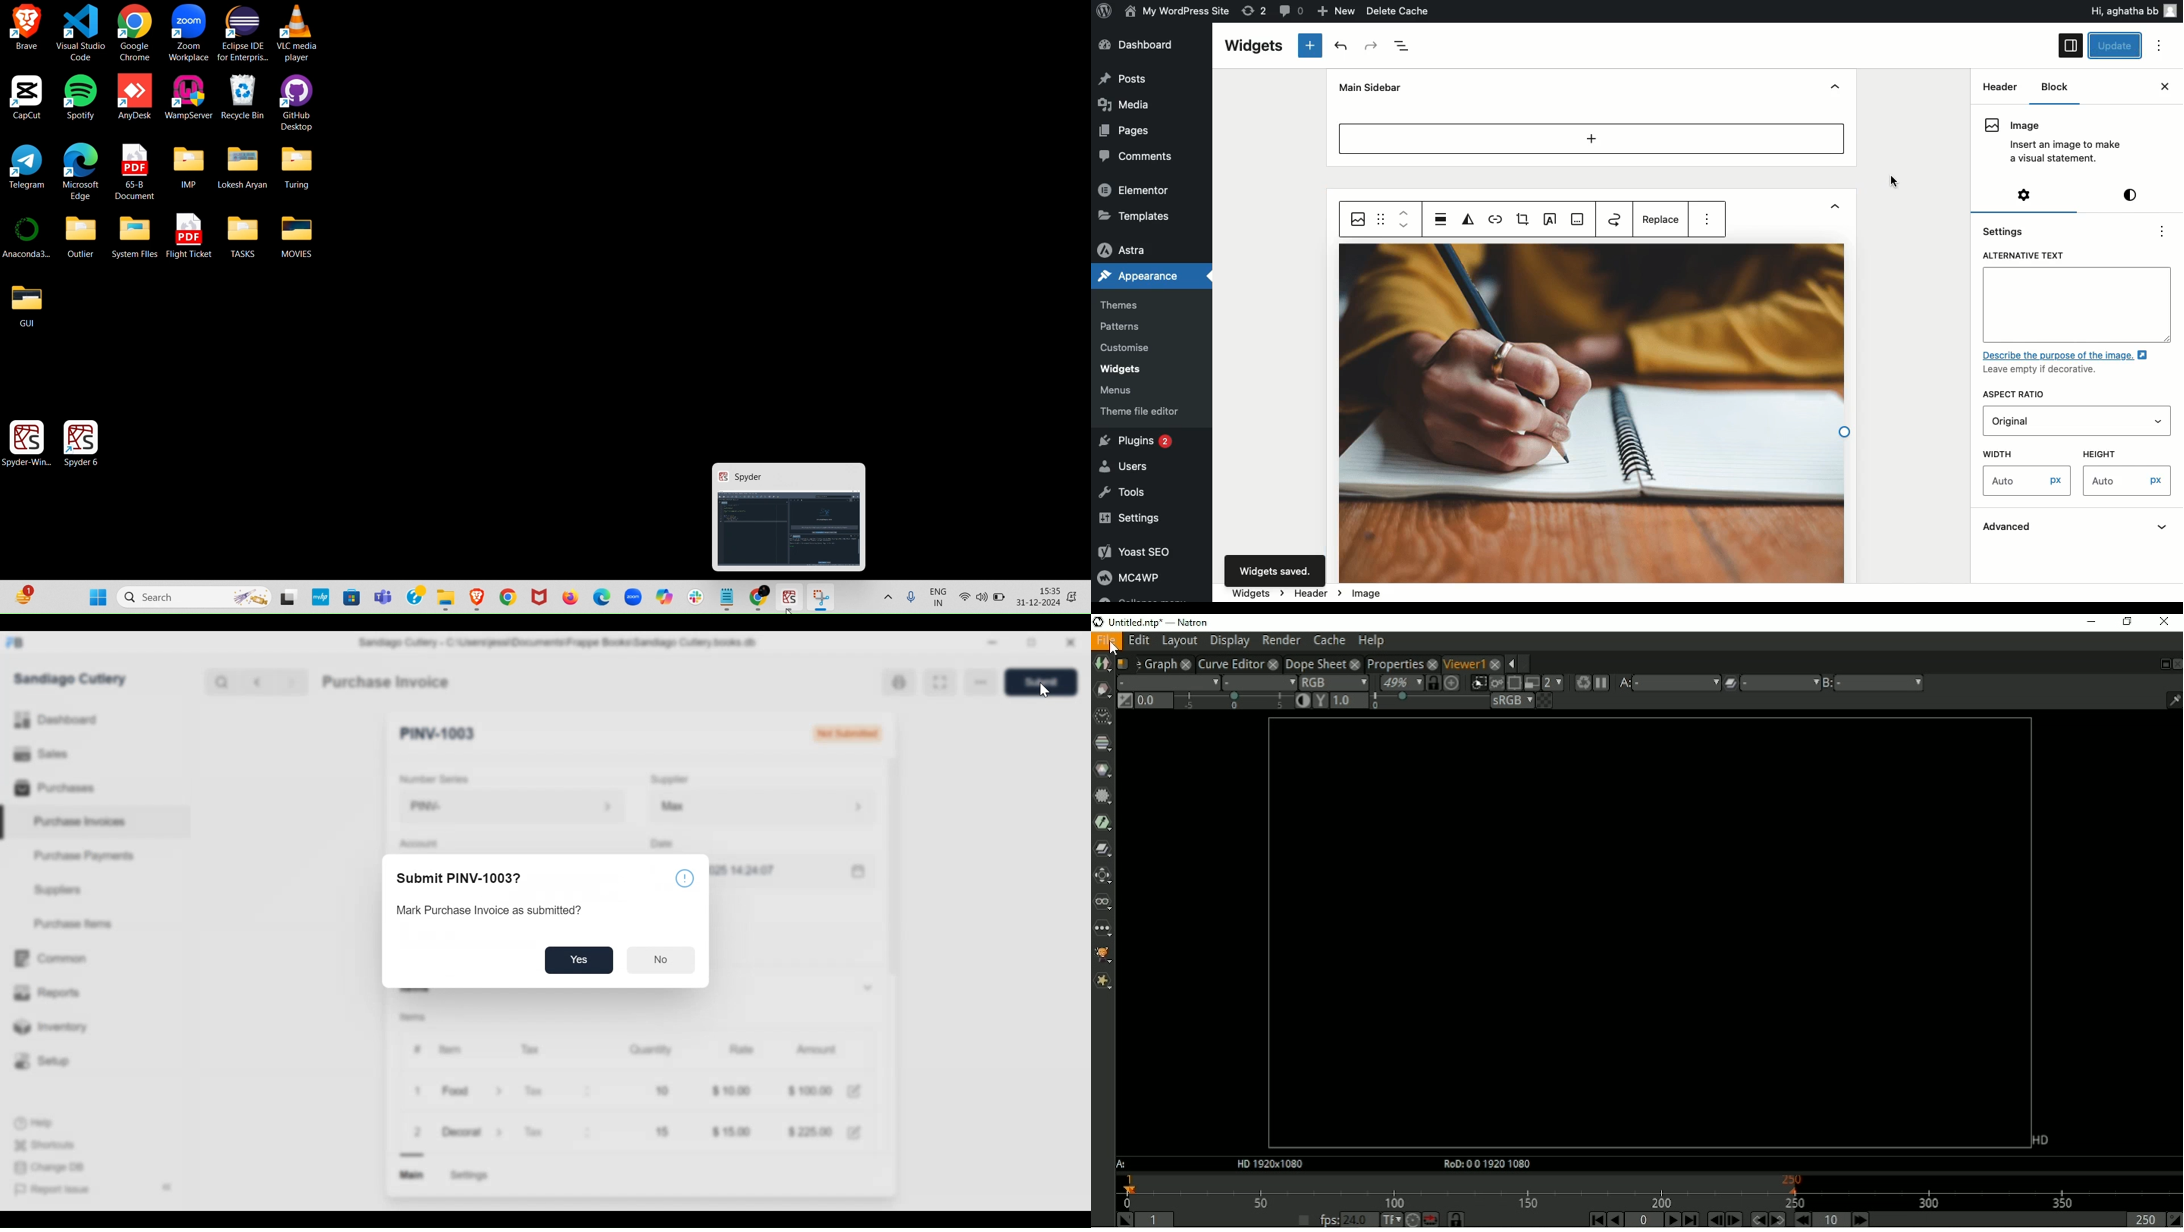 This screenshot has height=1232, width=2184. Describe the element at coordinates (1355, 663) in the screenshot. I see `close` at that location.